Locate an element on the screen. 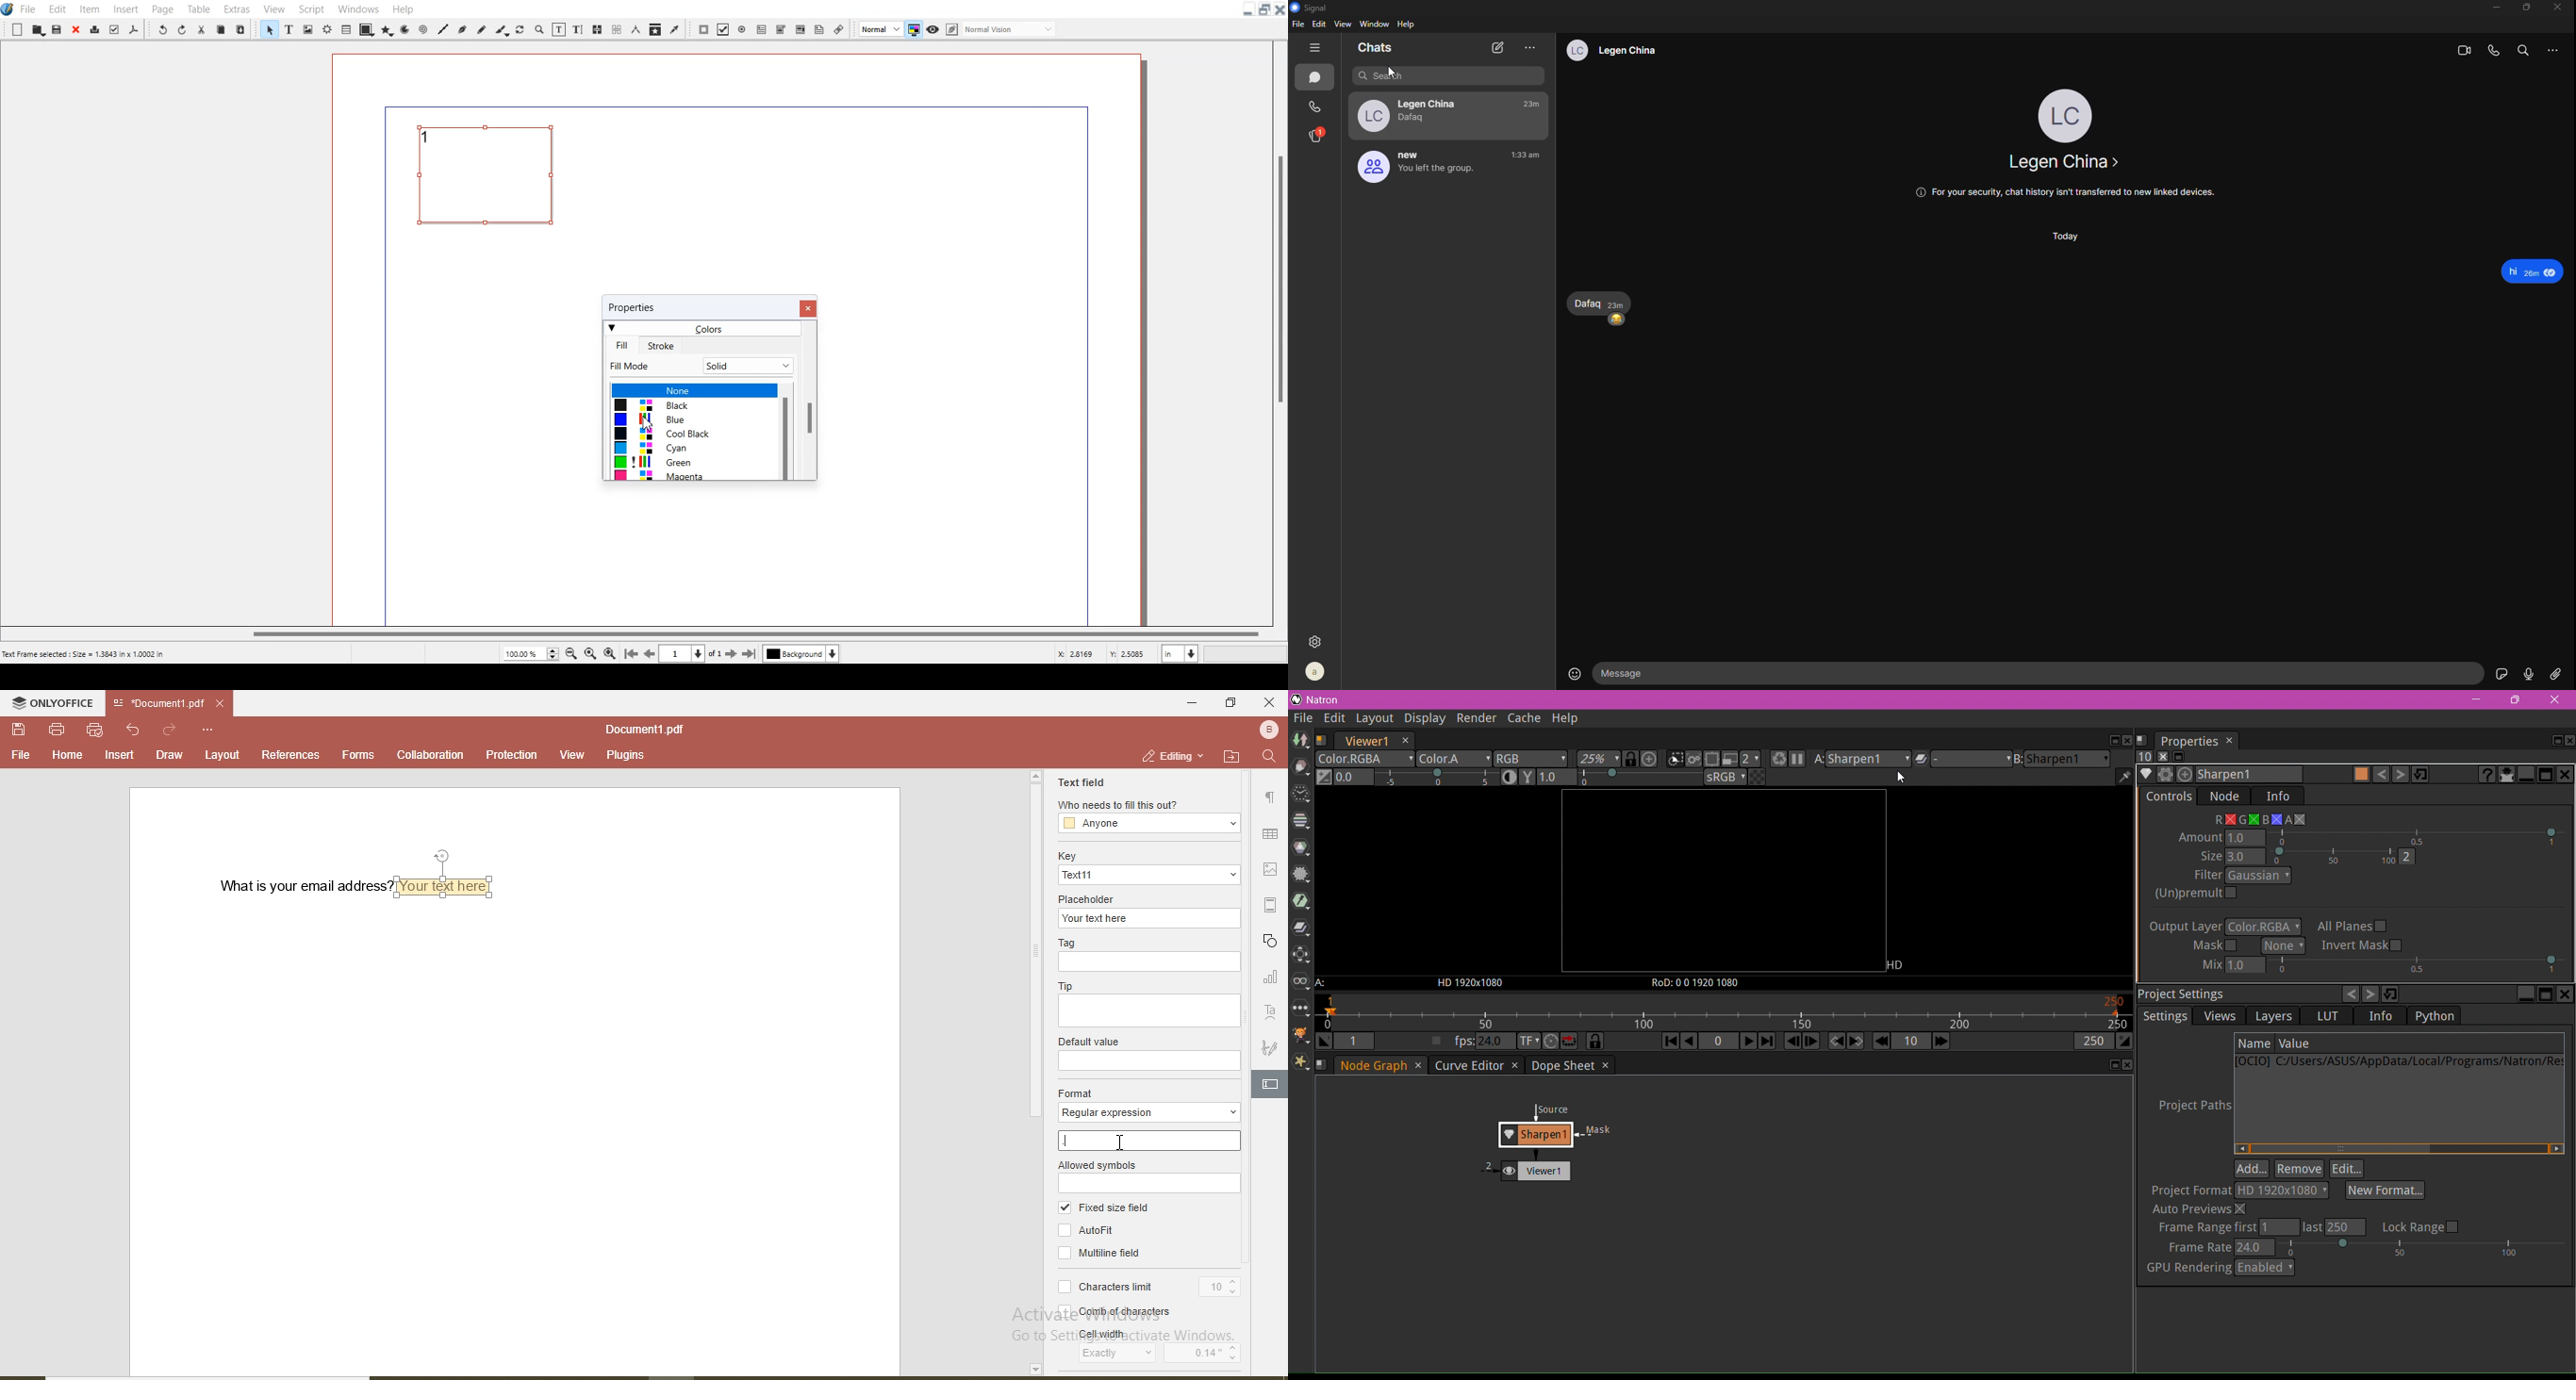  Copy item Properties is located at coordinates (655, 29).